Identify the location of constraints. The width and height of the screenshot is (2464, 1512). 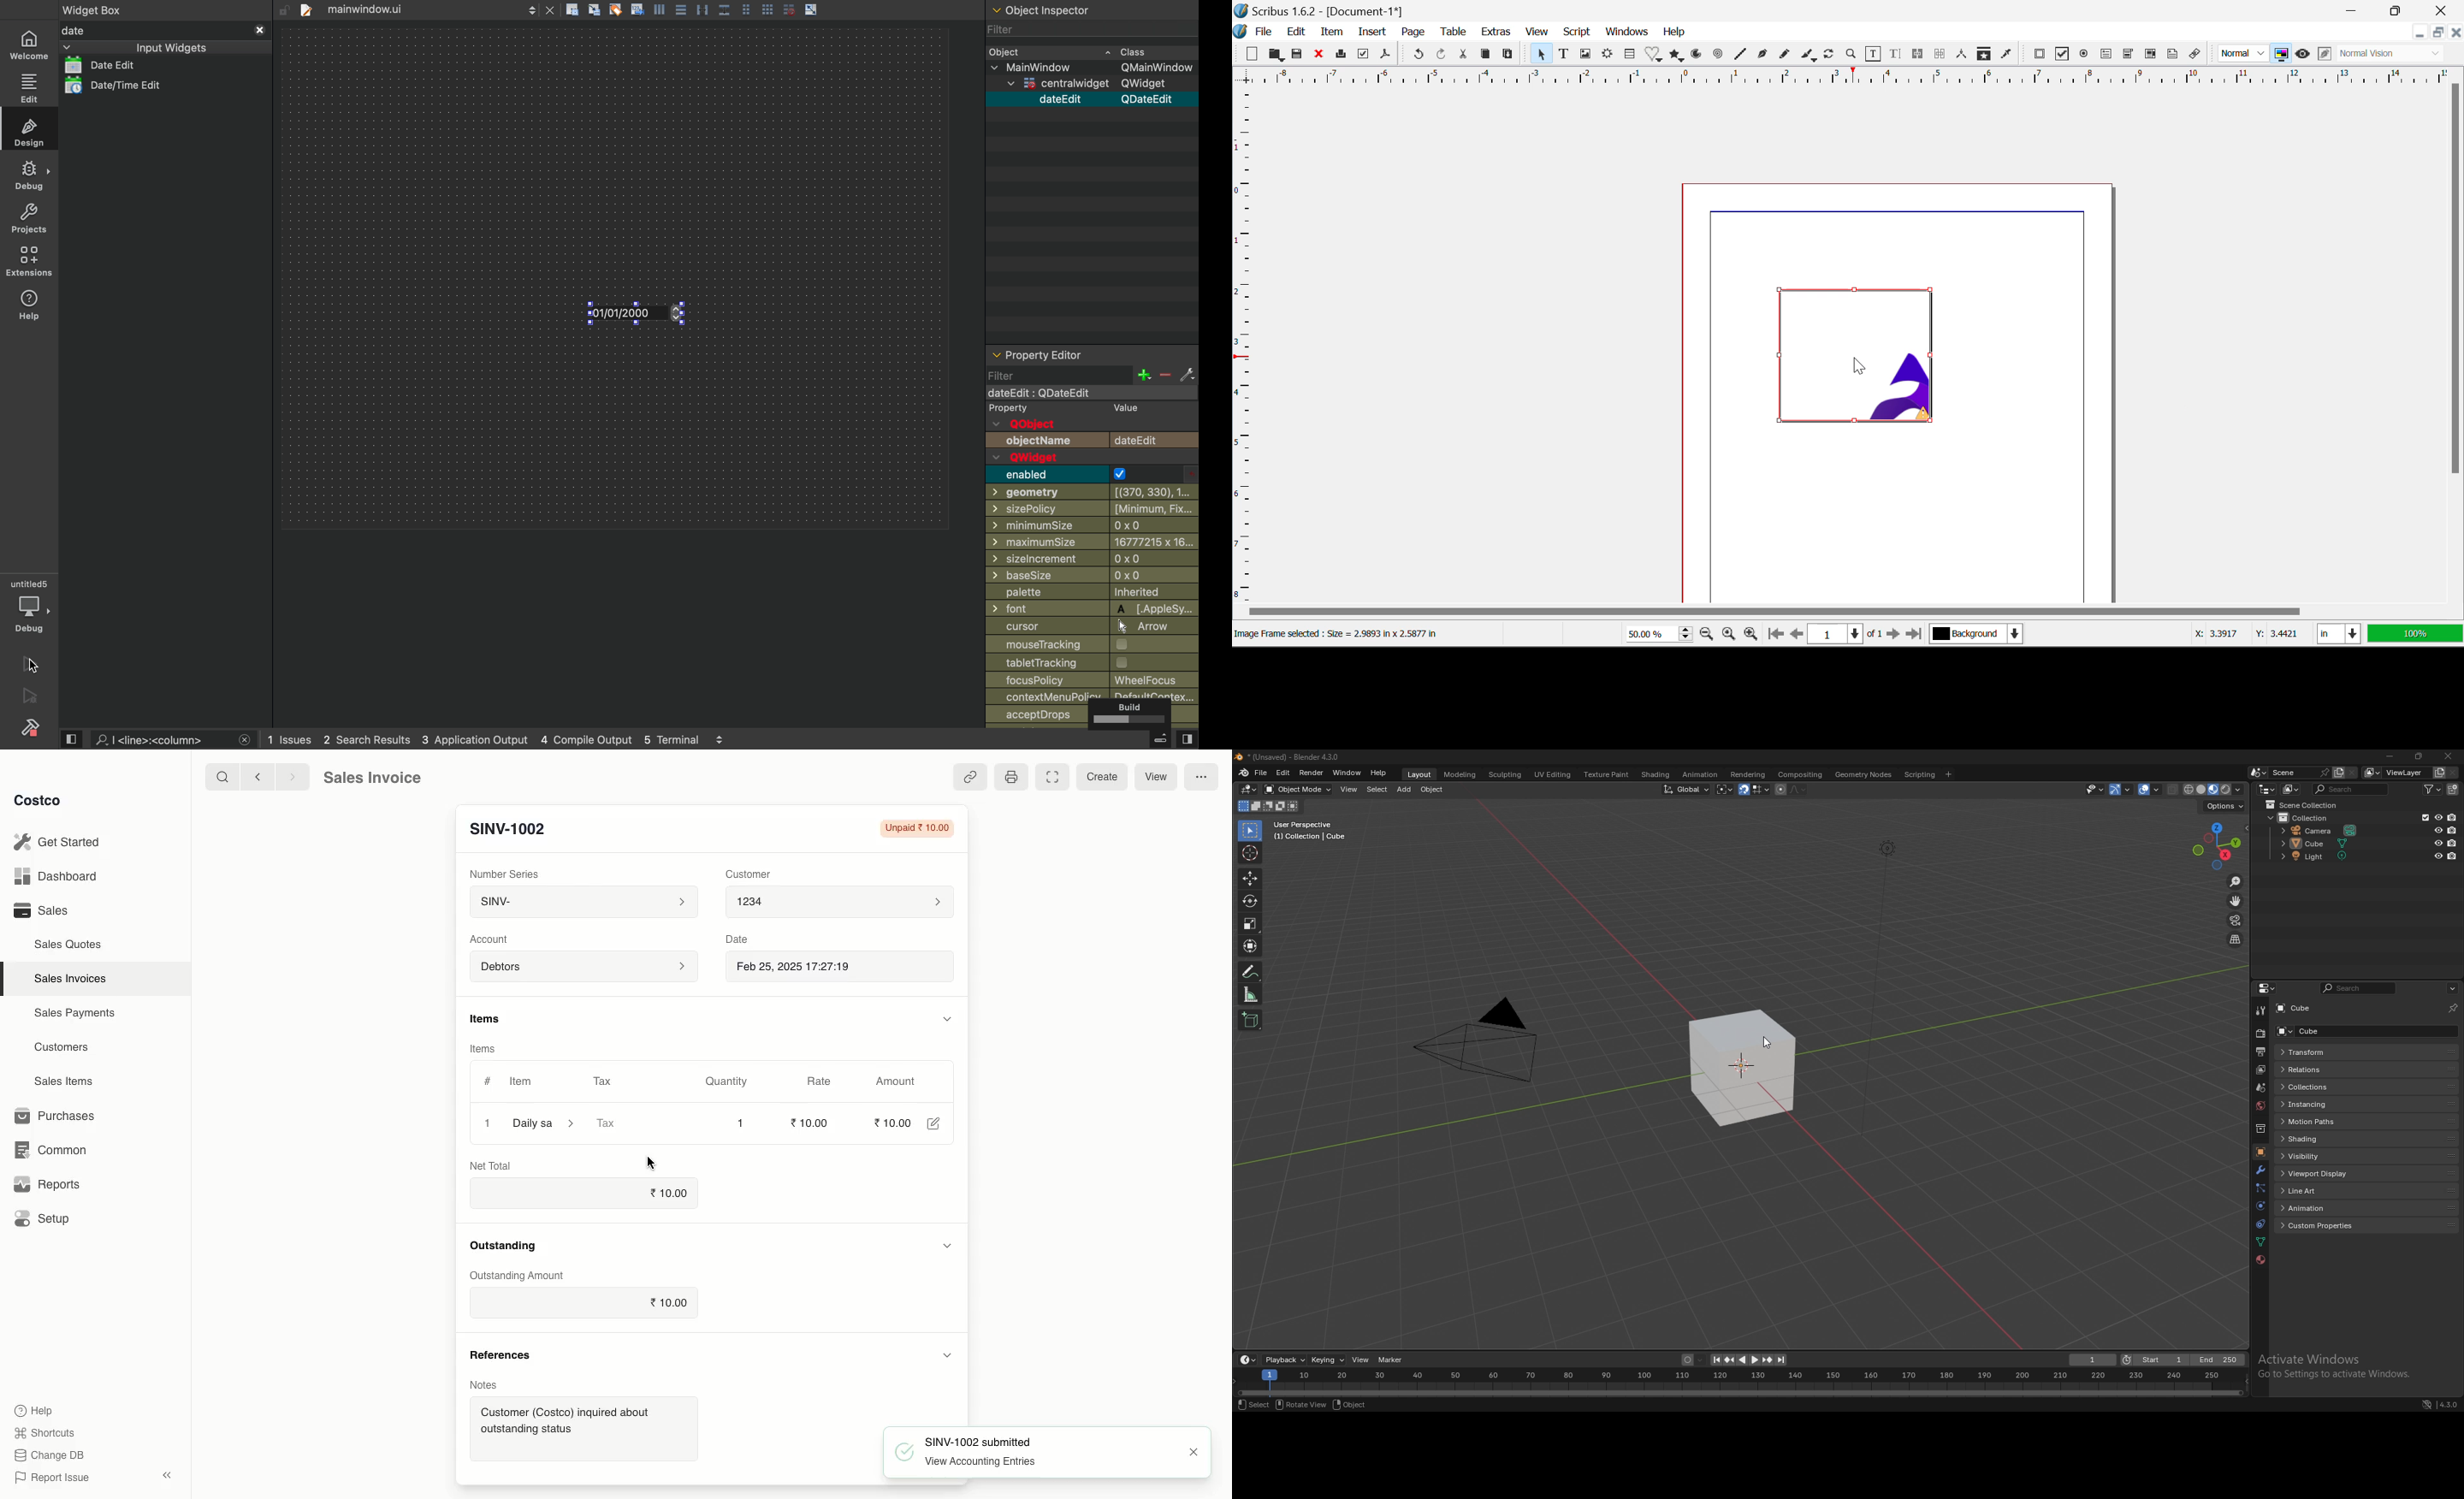
(2258, 1224).